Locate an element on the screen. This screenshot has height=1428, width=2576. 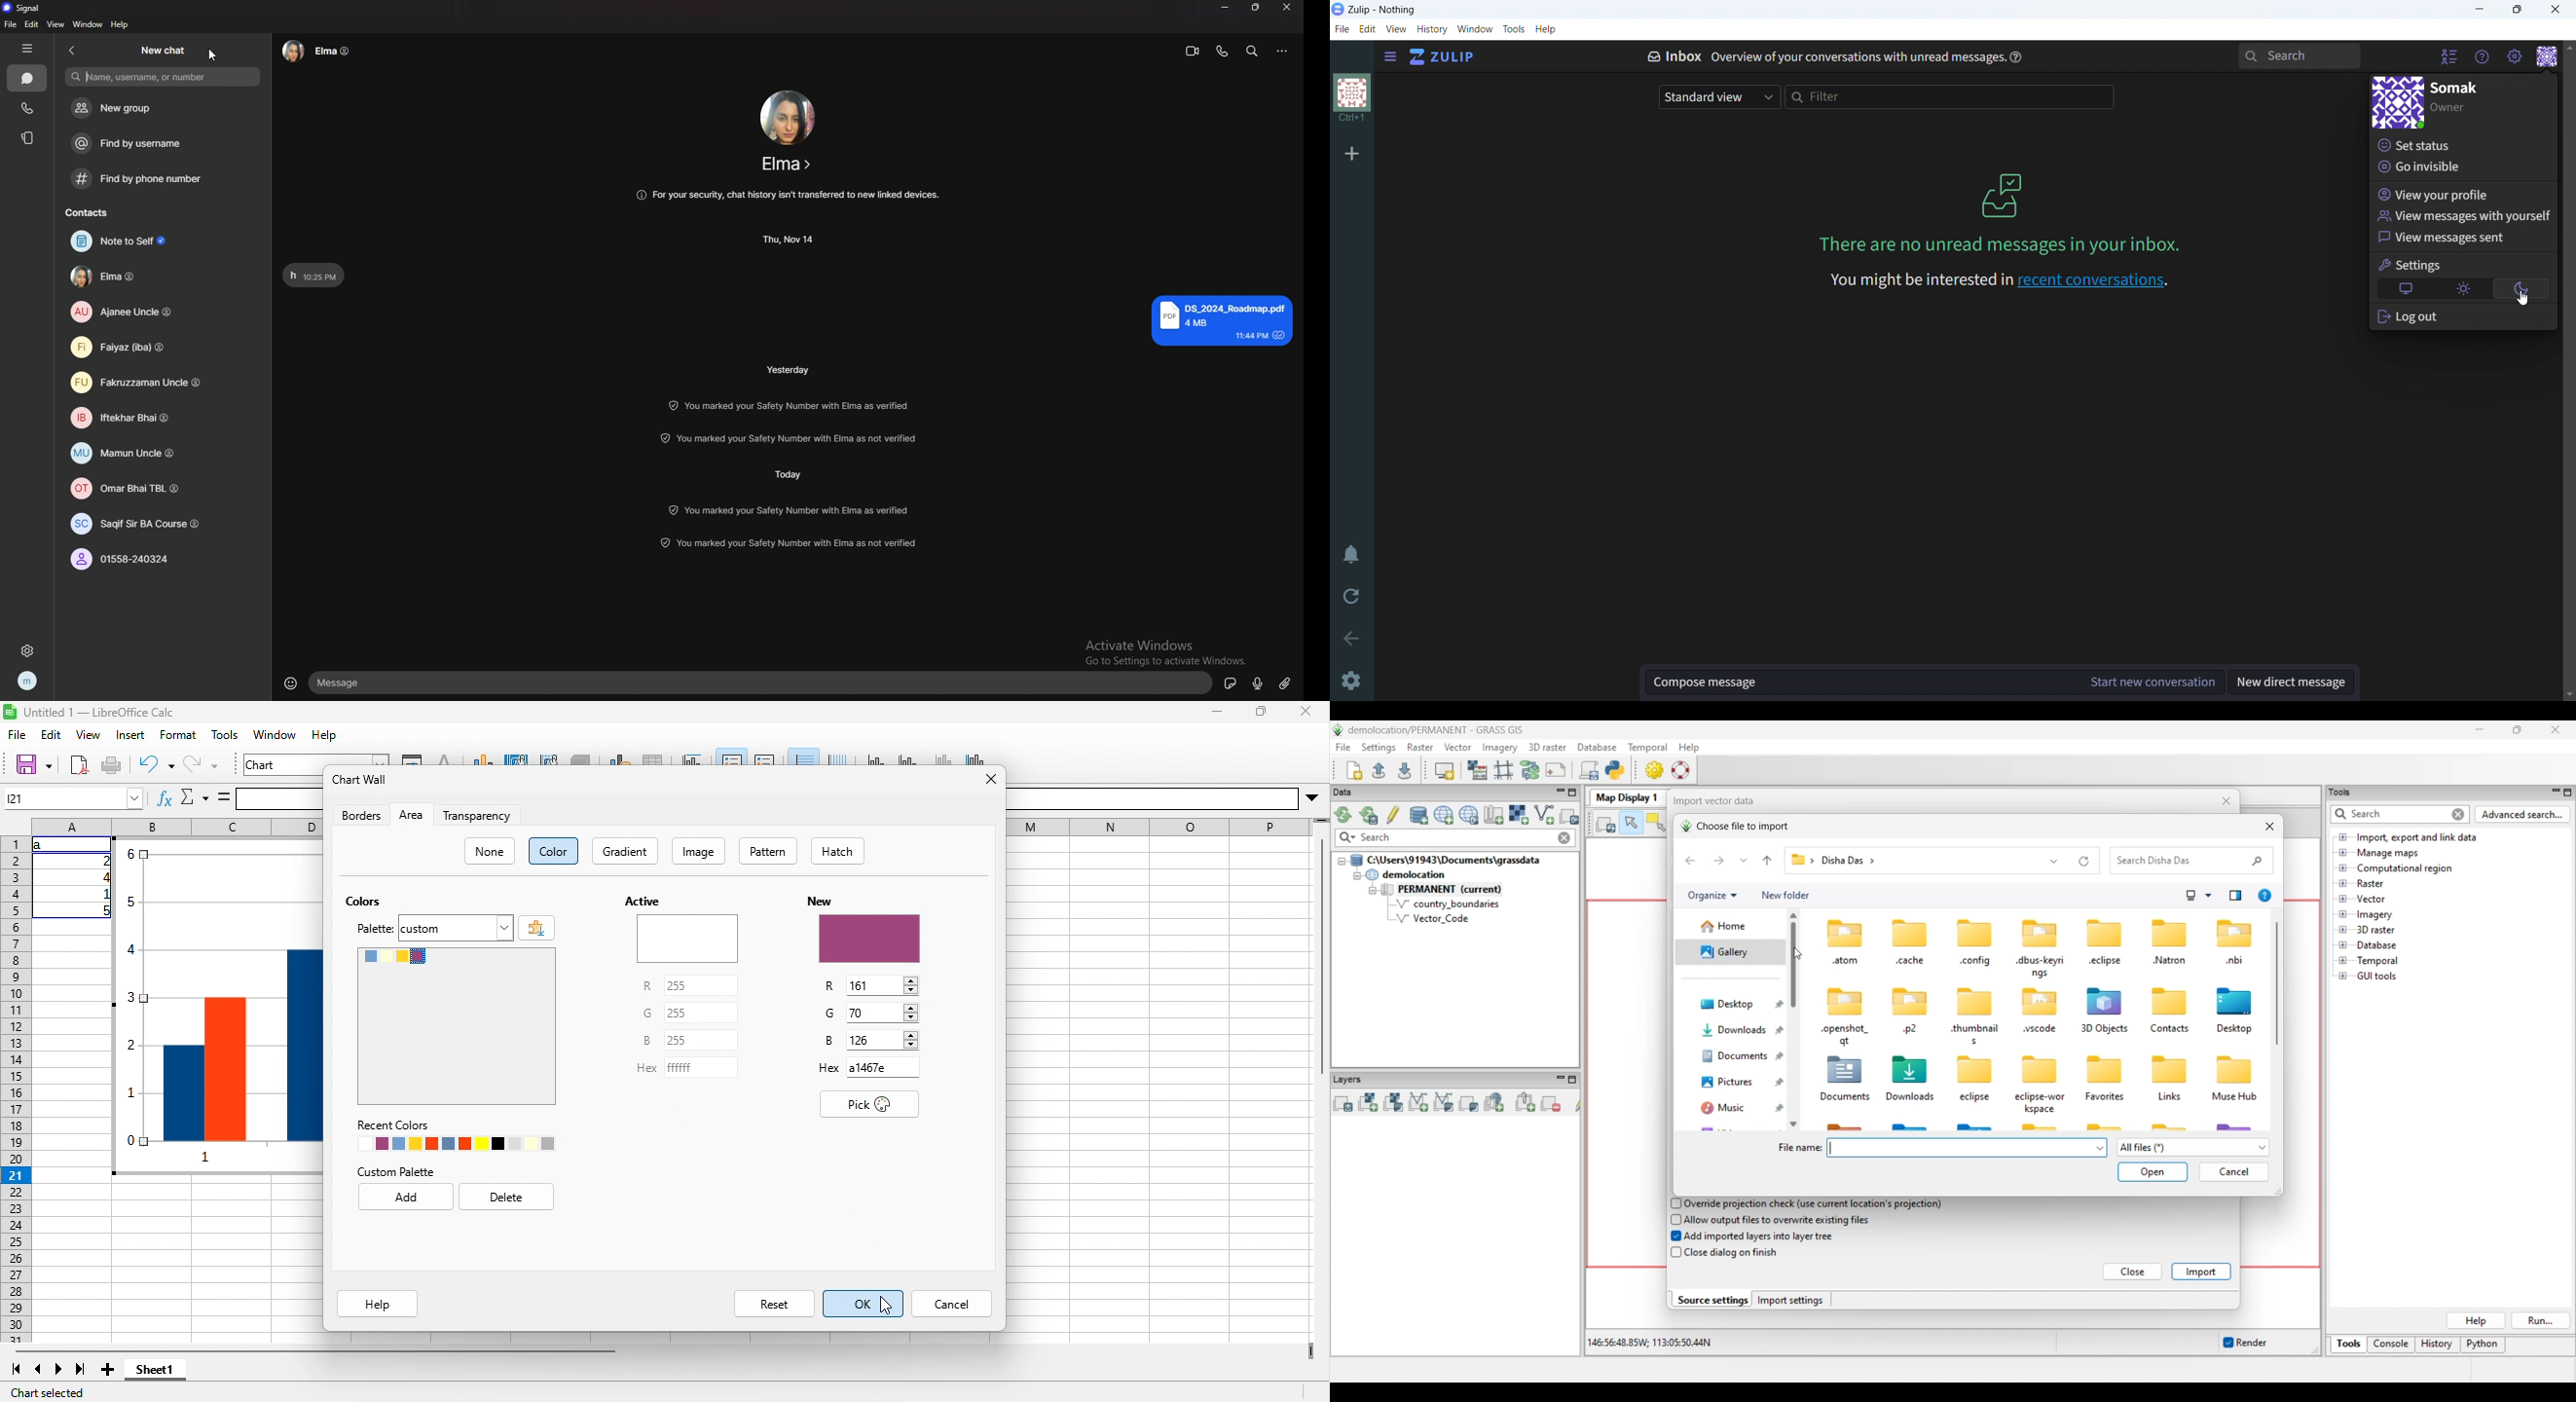
start new conversation is located at coordinates (2150, 682).